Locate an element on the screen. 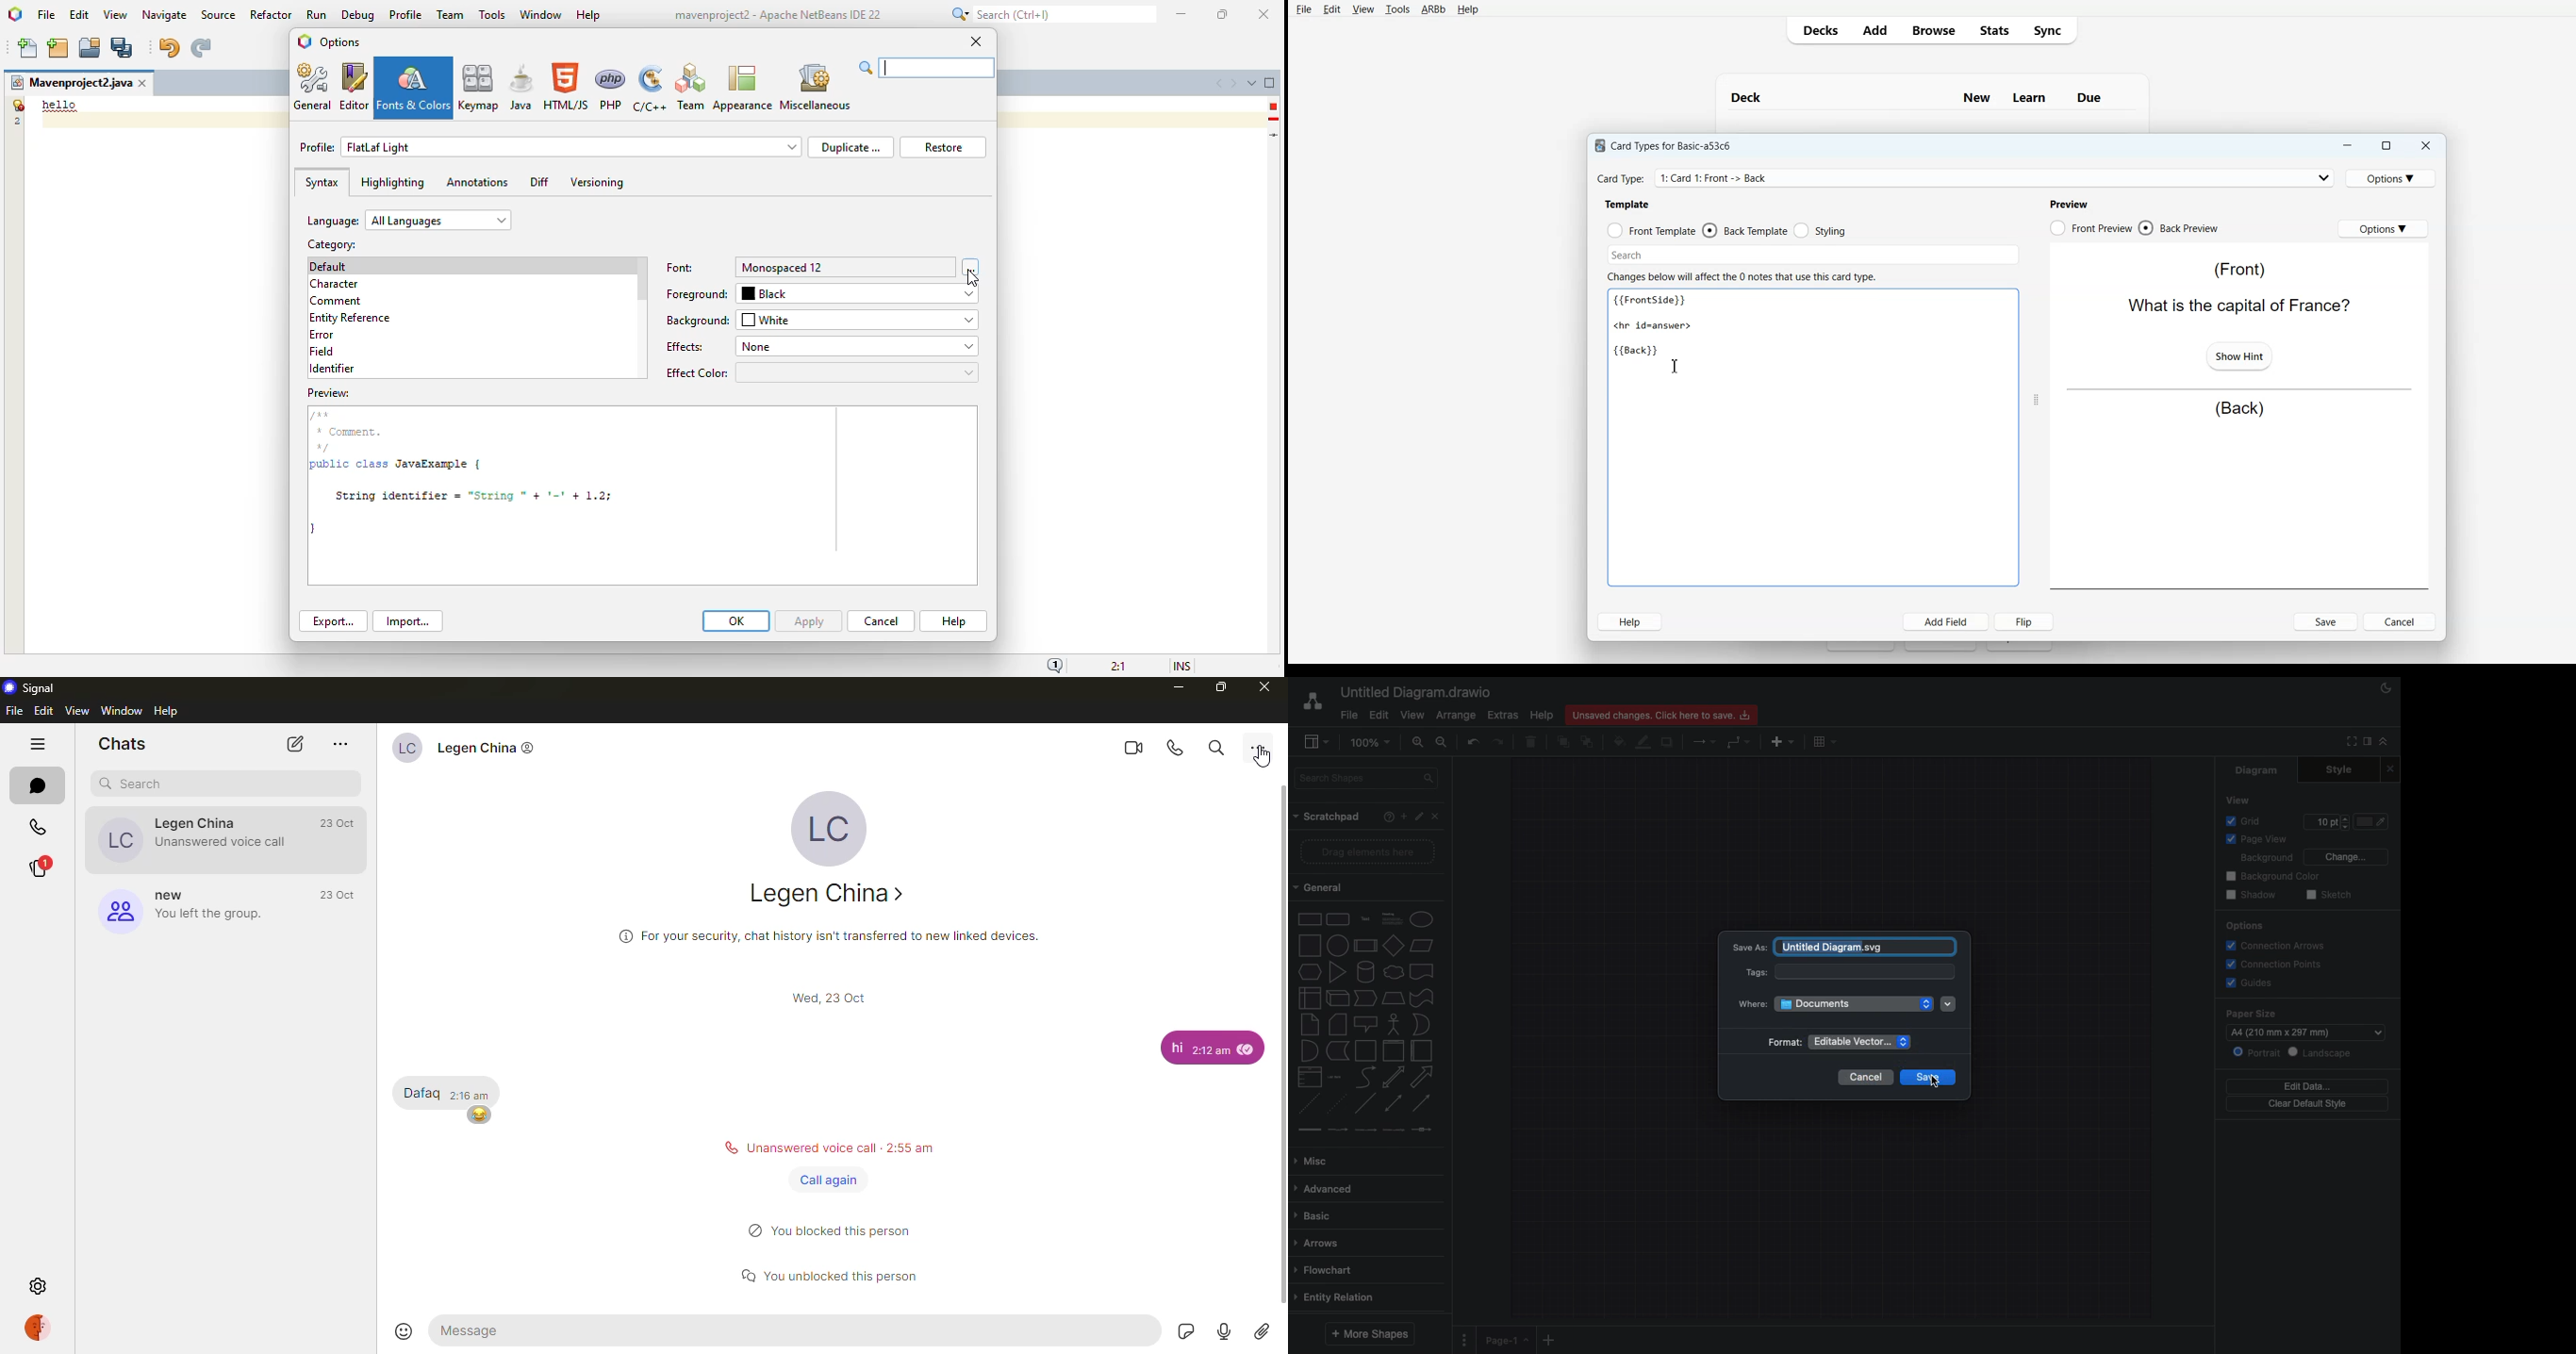 The width and height of the screenshot is (2576, 1372). Back Template is located at coordinates (1745, 231).